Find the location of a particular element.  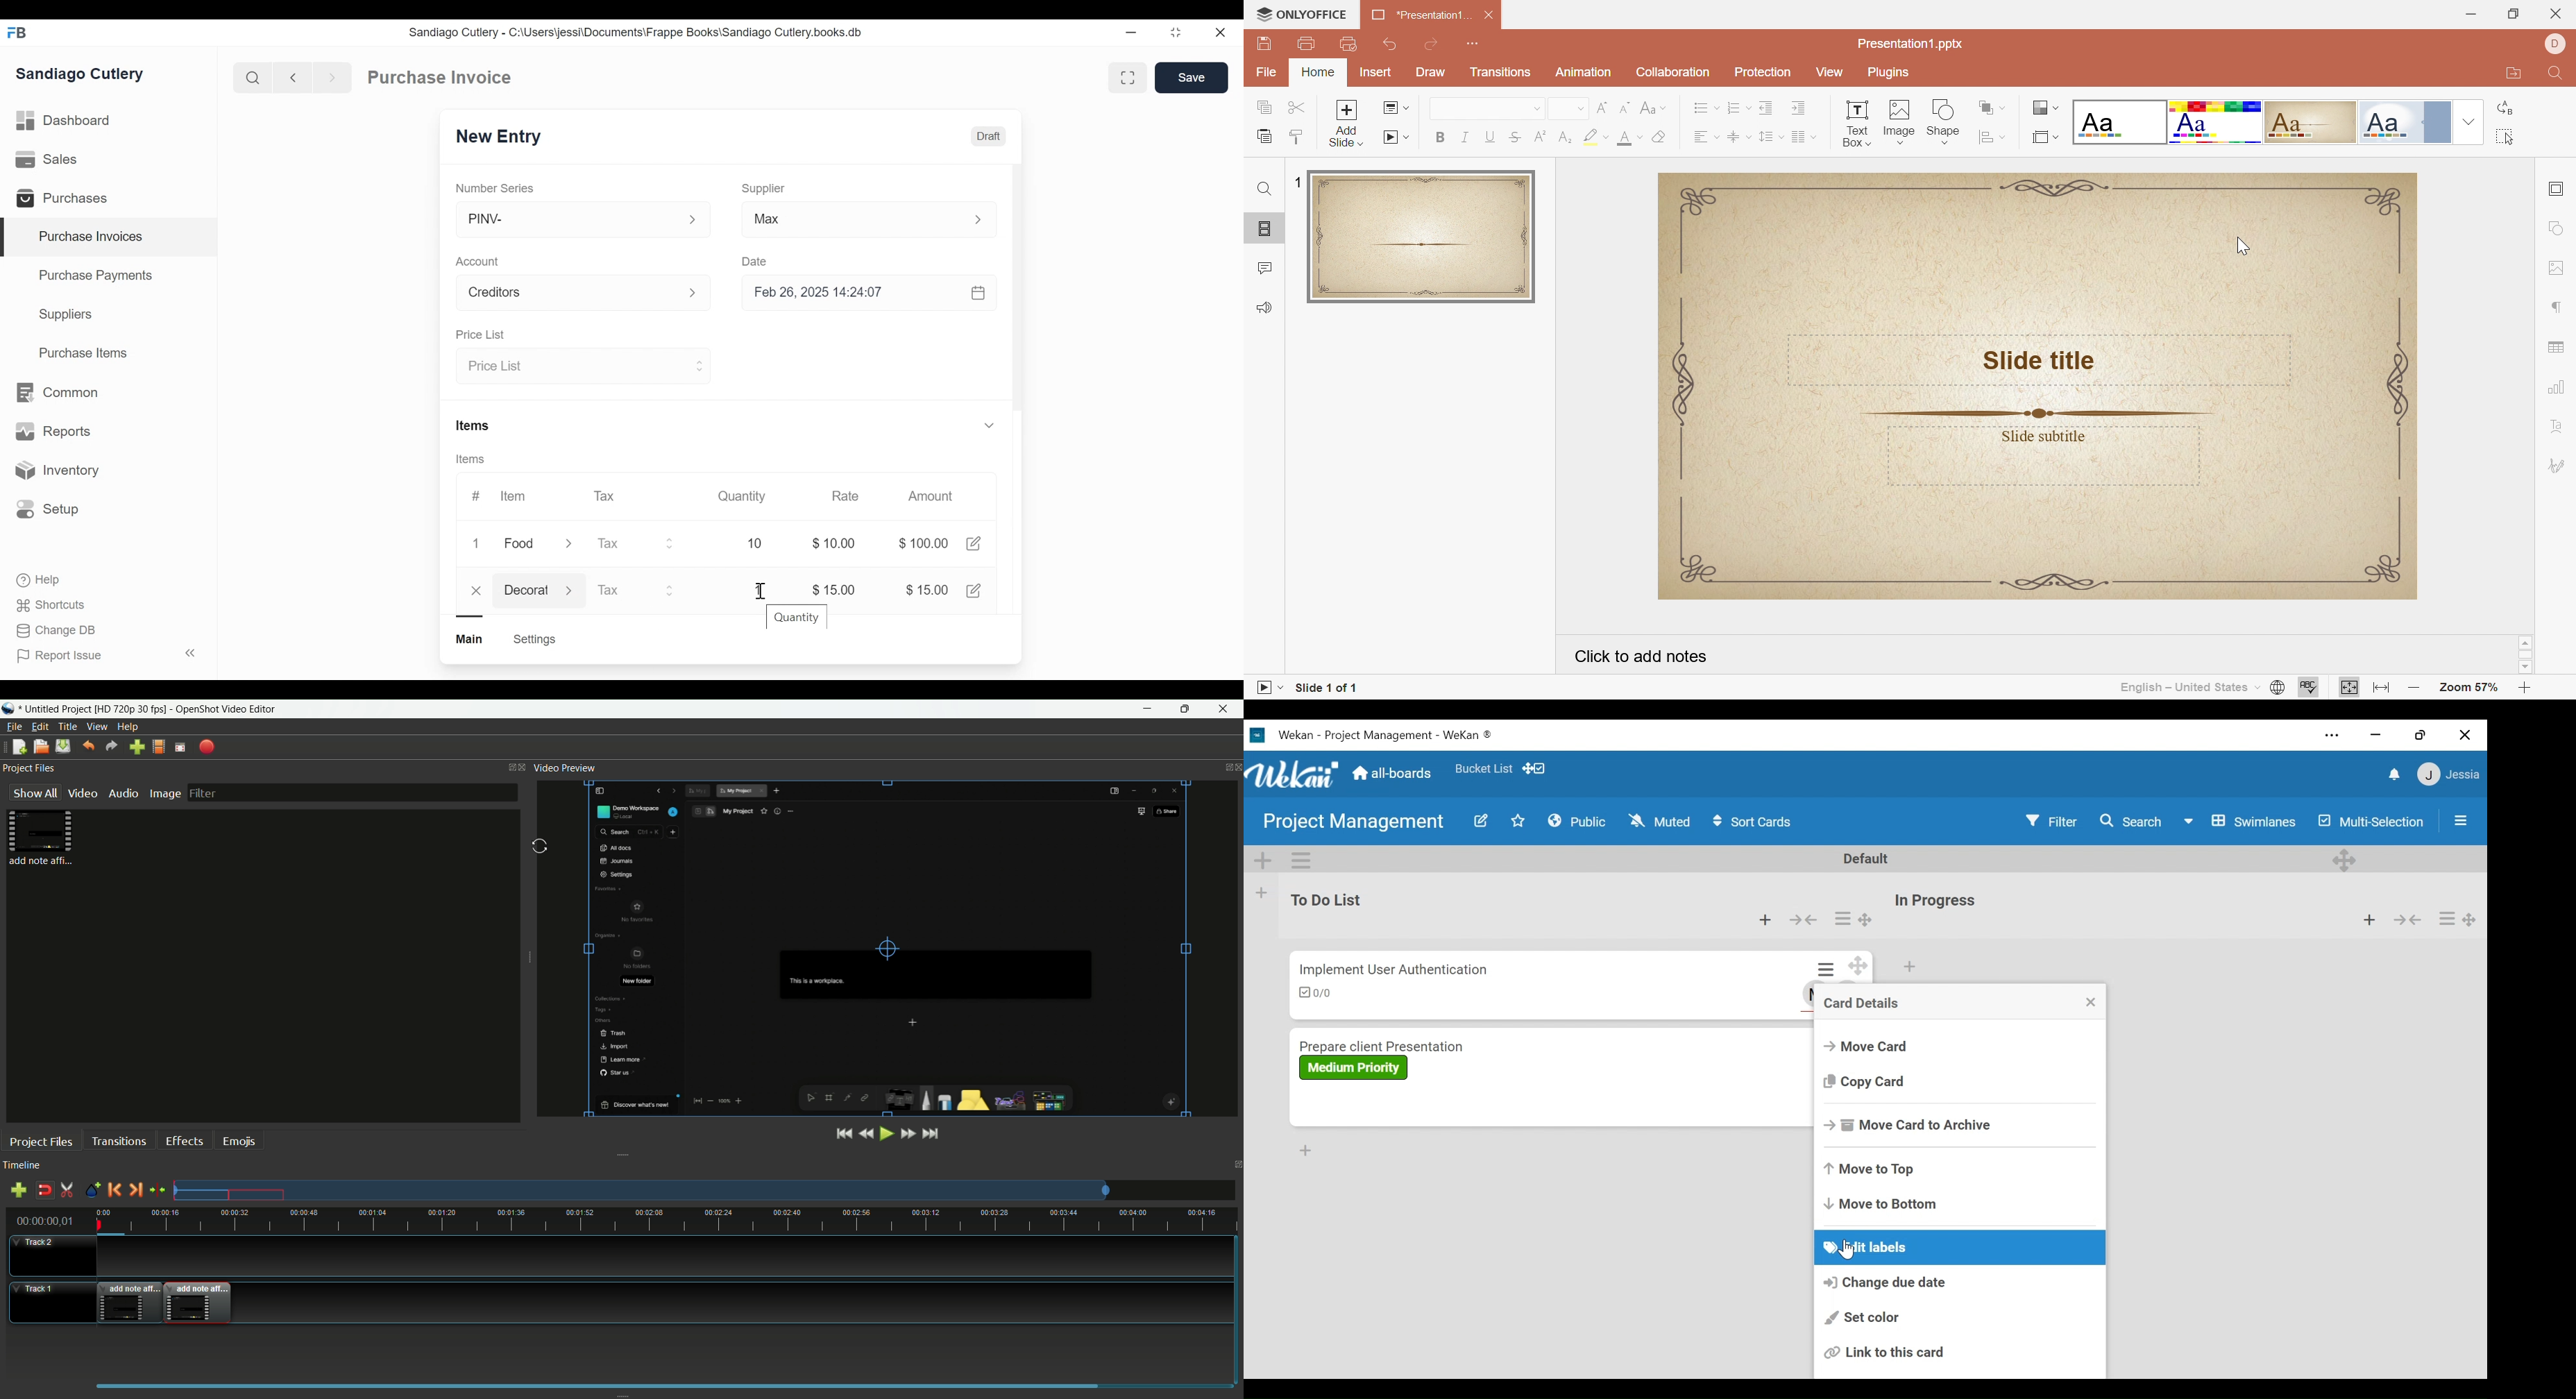

Items is located at coordinates (474, 427).